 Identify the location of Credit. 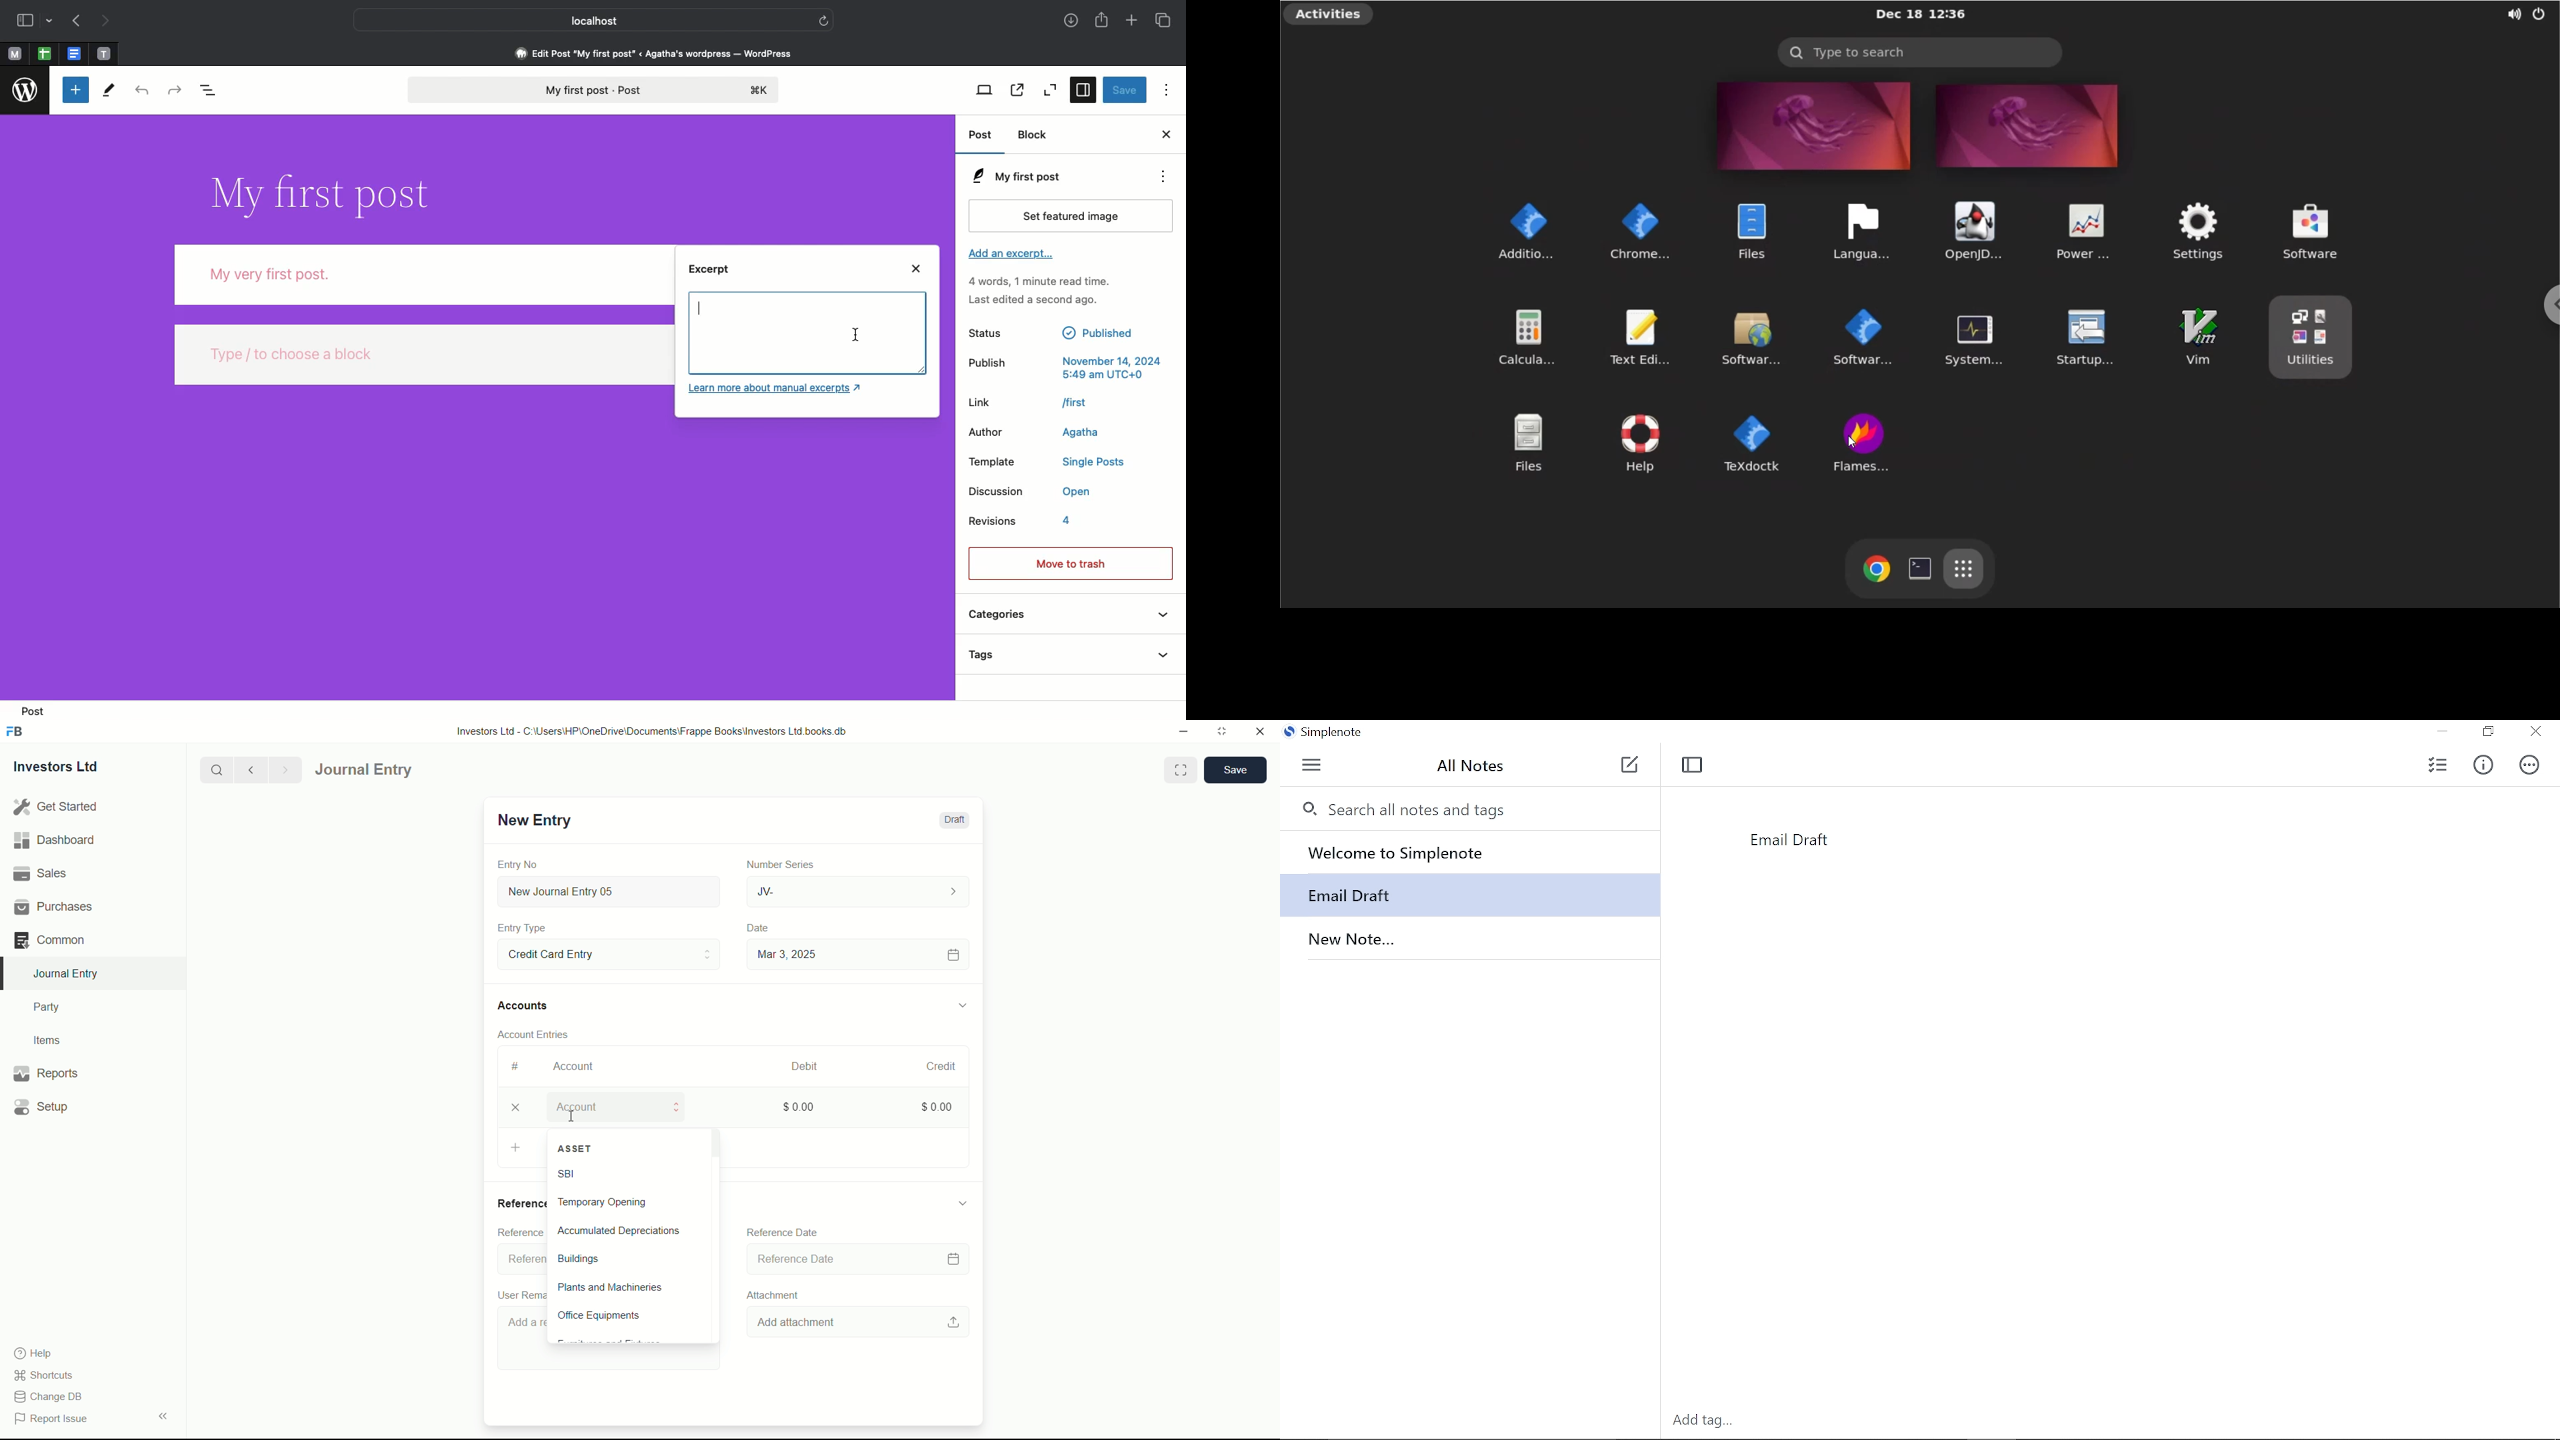
(935, 1067).